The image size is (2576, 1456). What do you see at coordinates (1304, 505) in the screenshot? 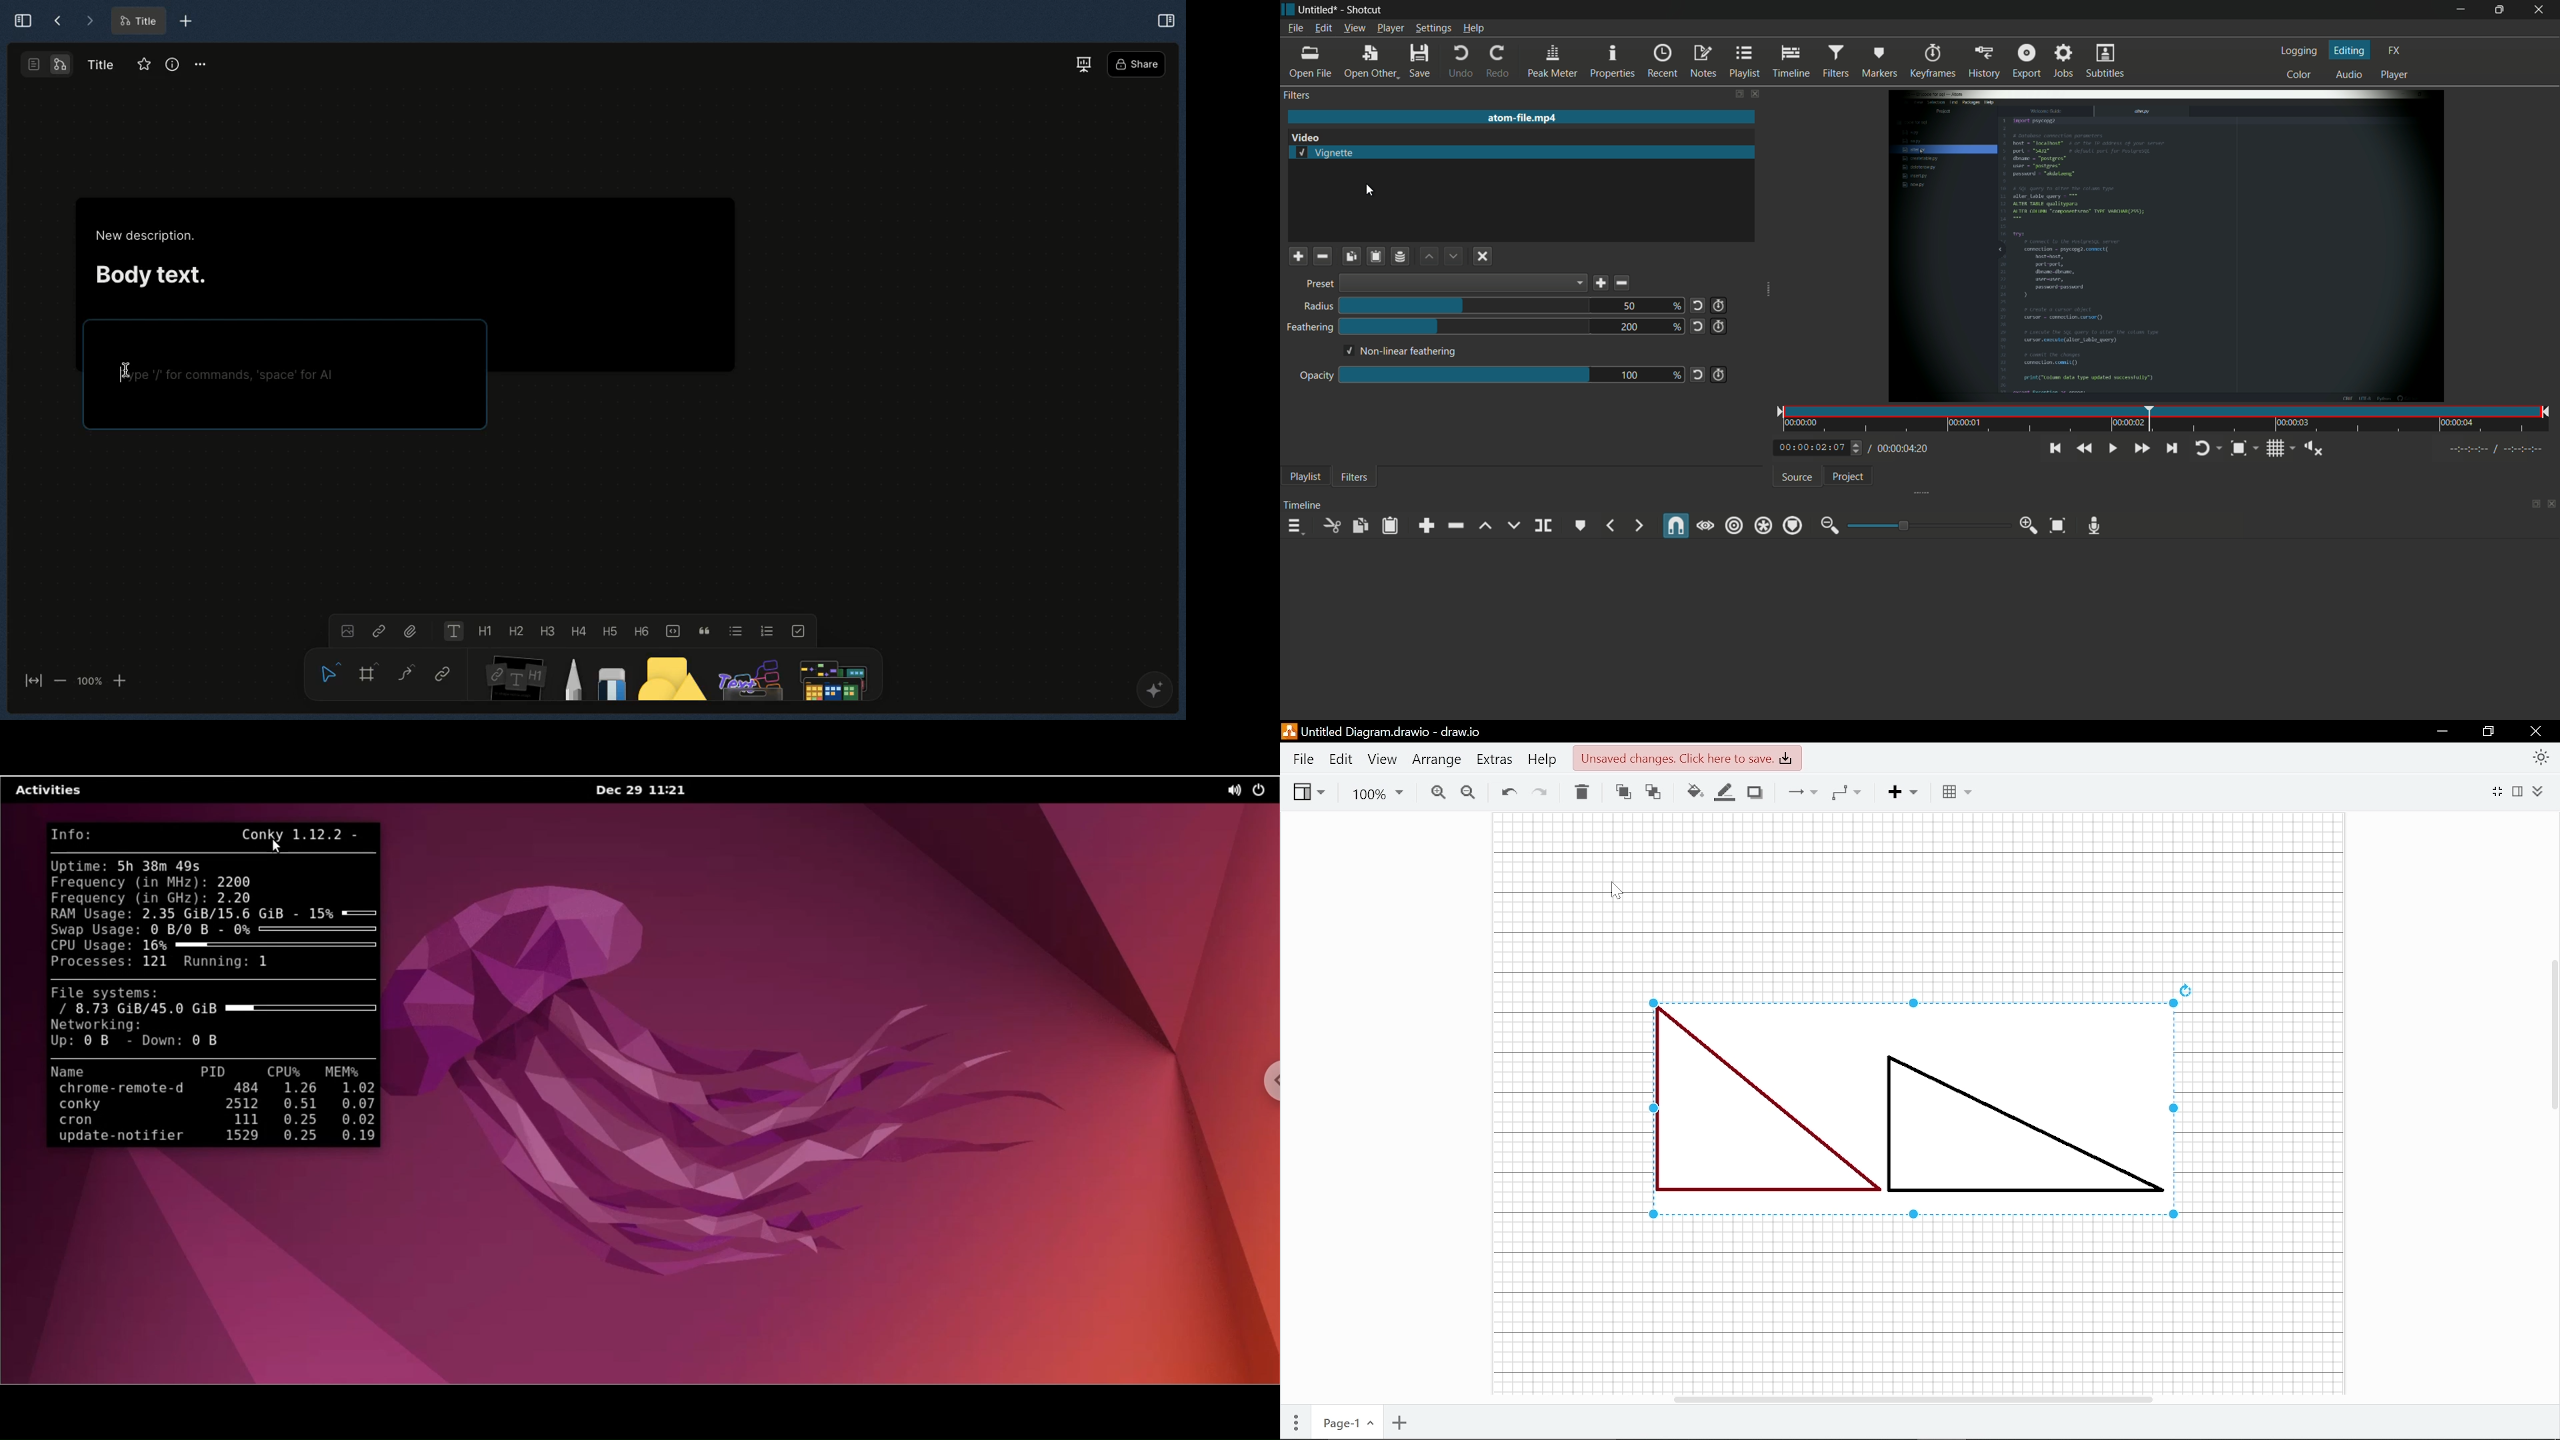
I see `Timeline` at bounding box center [1304, 505].